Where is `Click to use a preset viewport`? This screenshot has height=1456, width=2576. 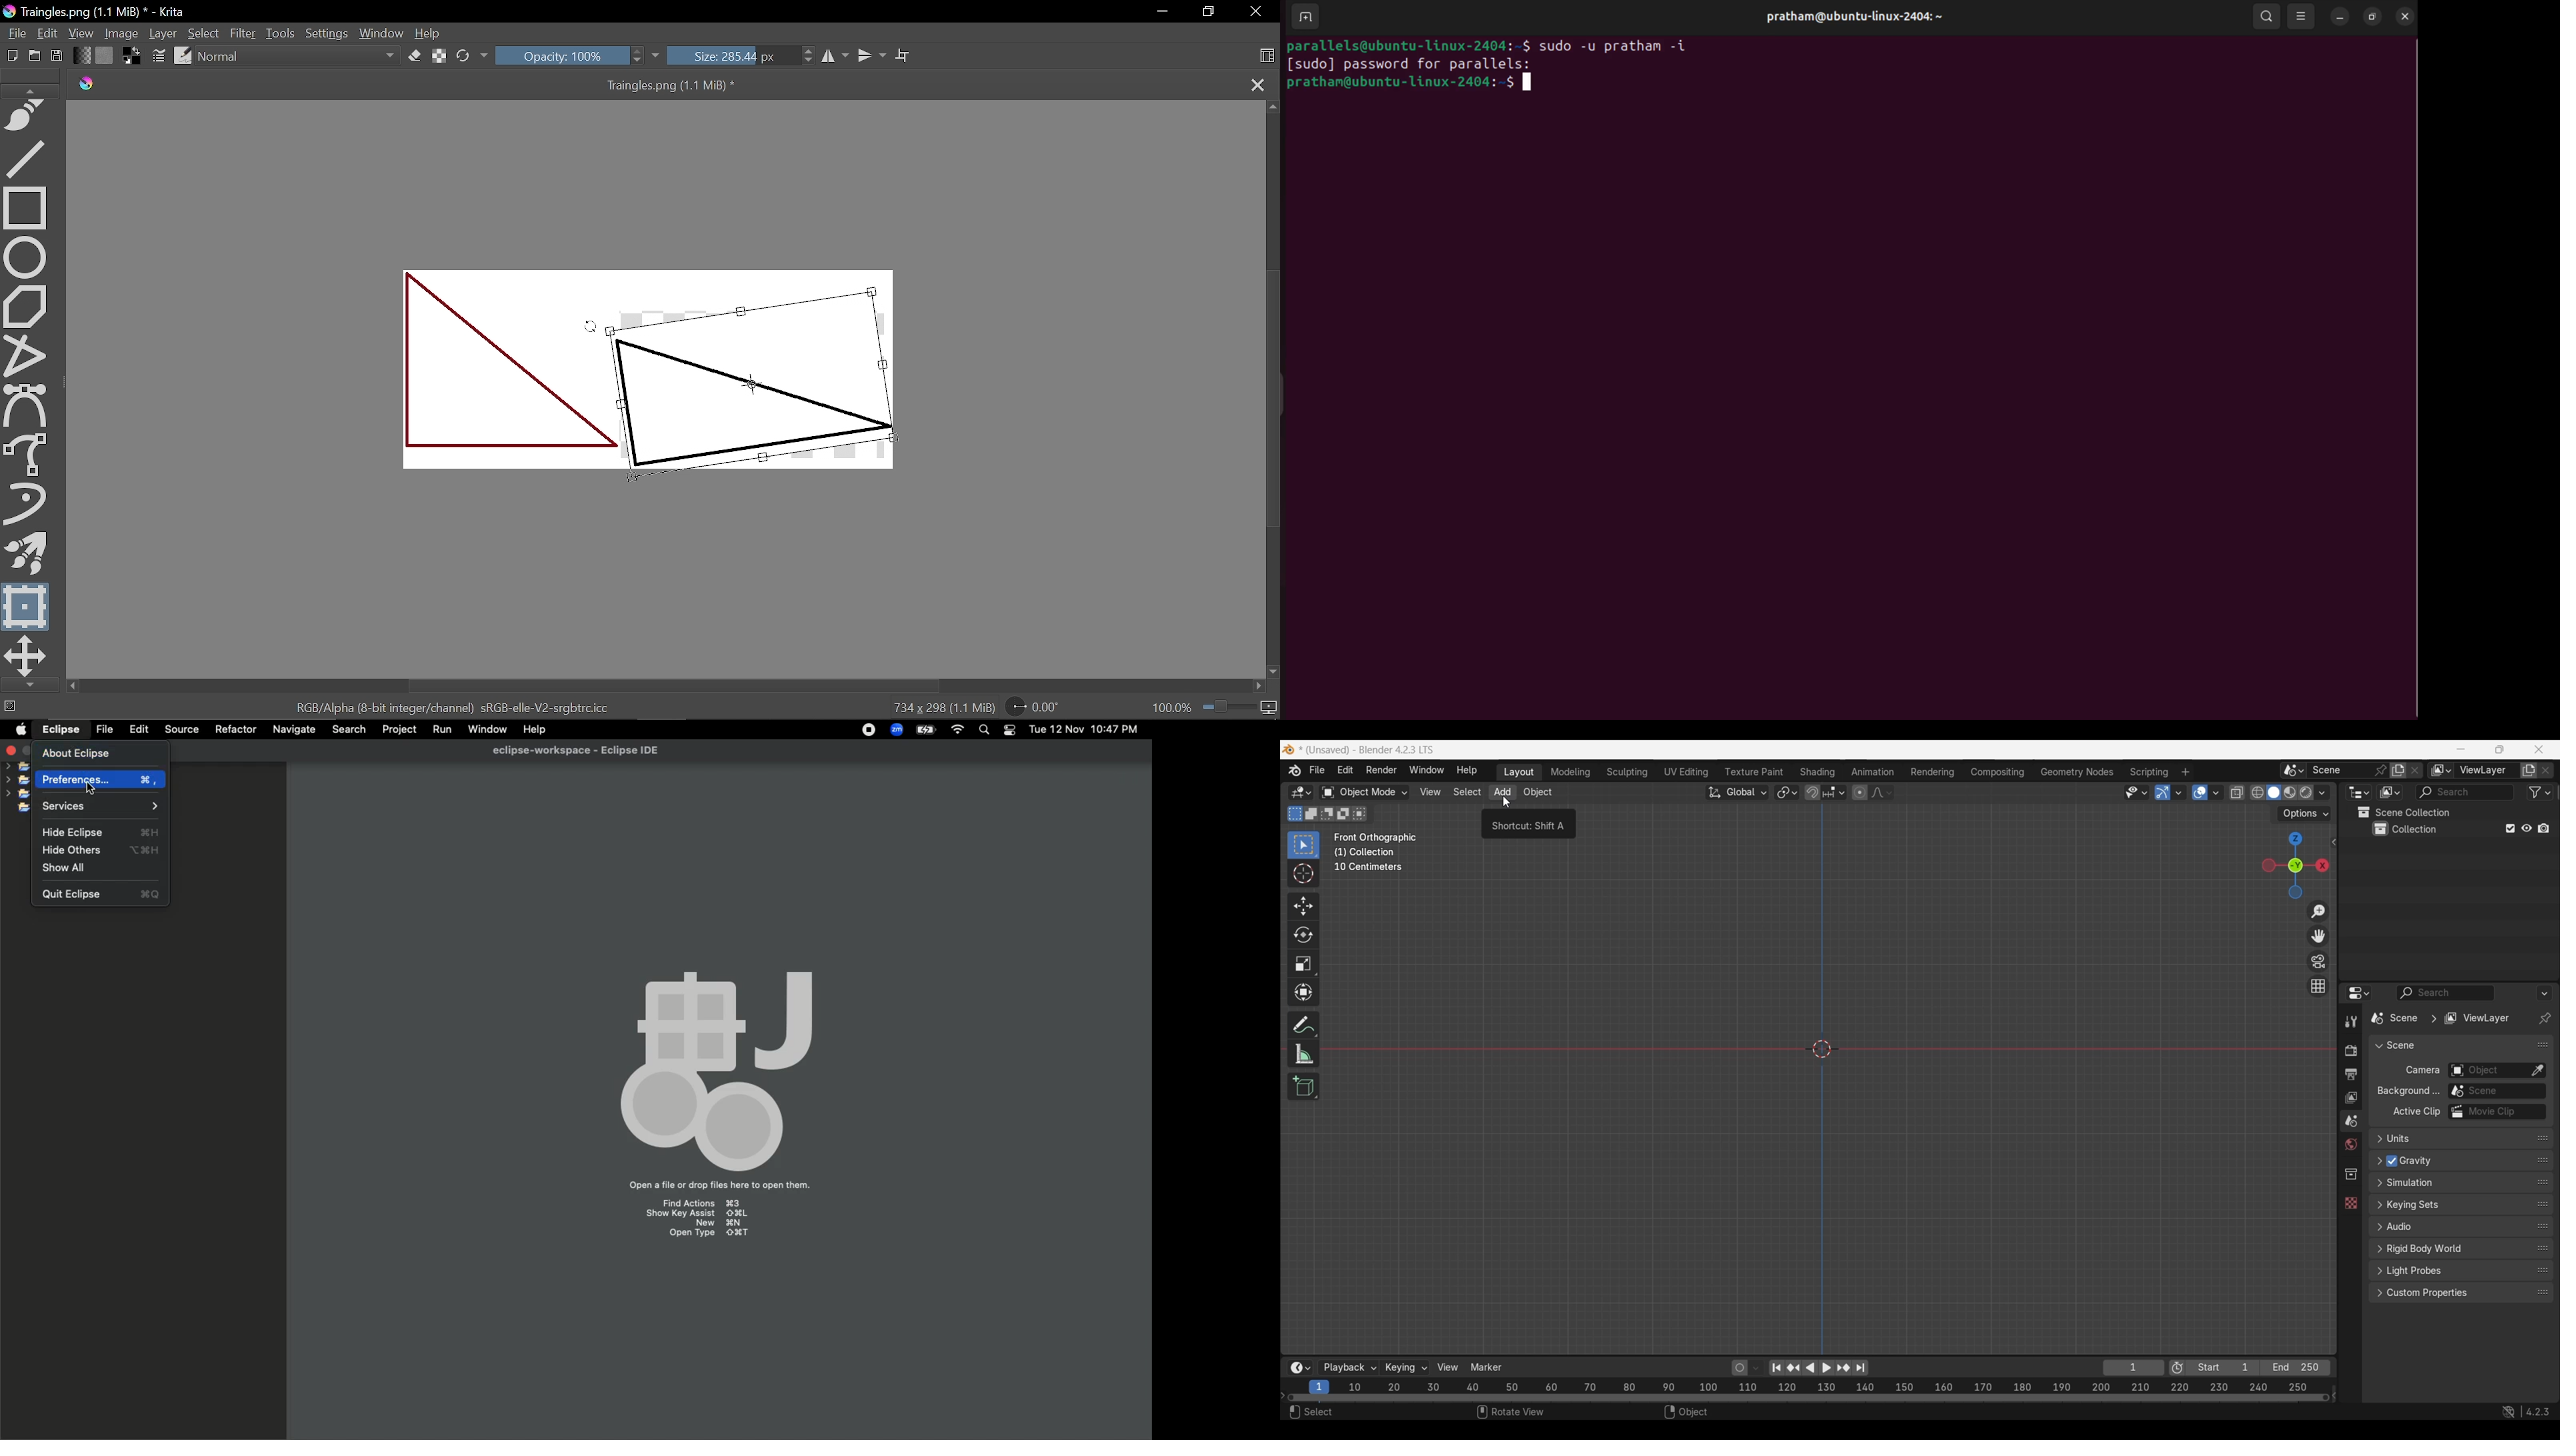 Click to use a preset viewport is located at coordinates (2292, 865).